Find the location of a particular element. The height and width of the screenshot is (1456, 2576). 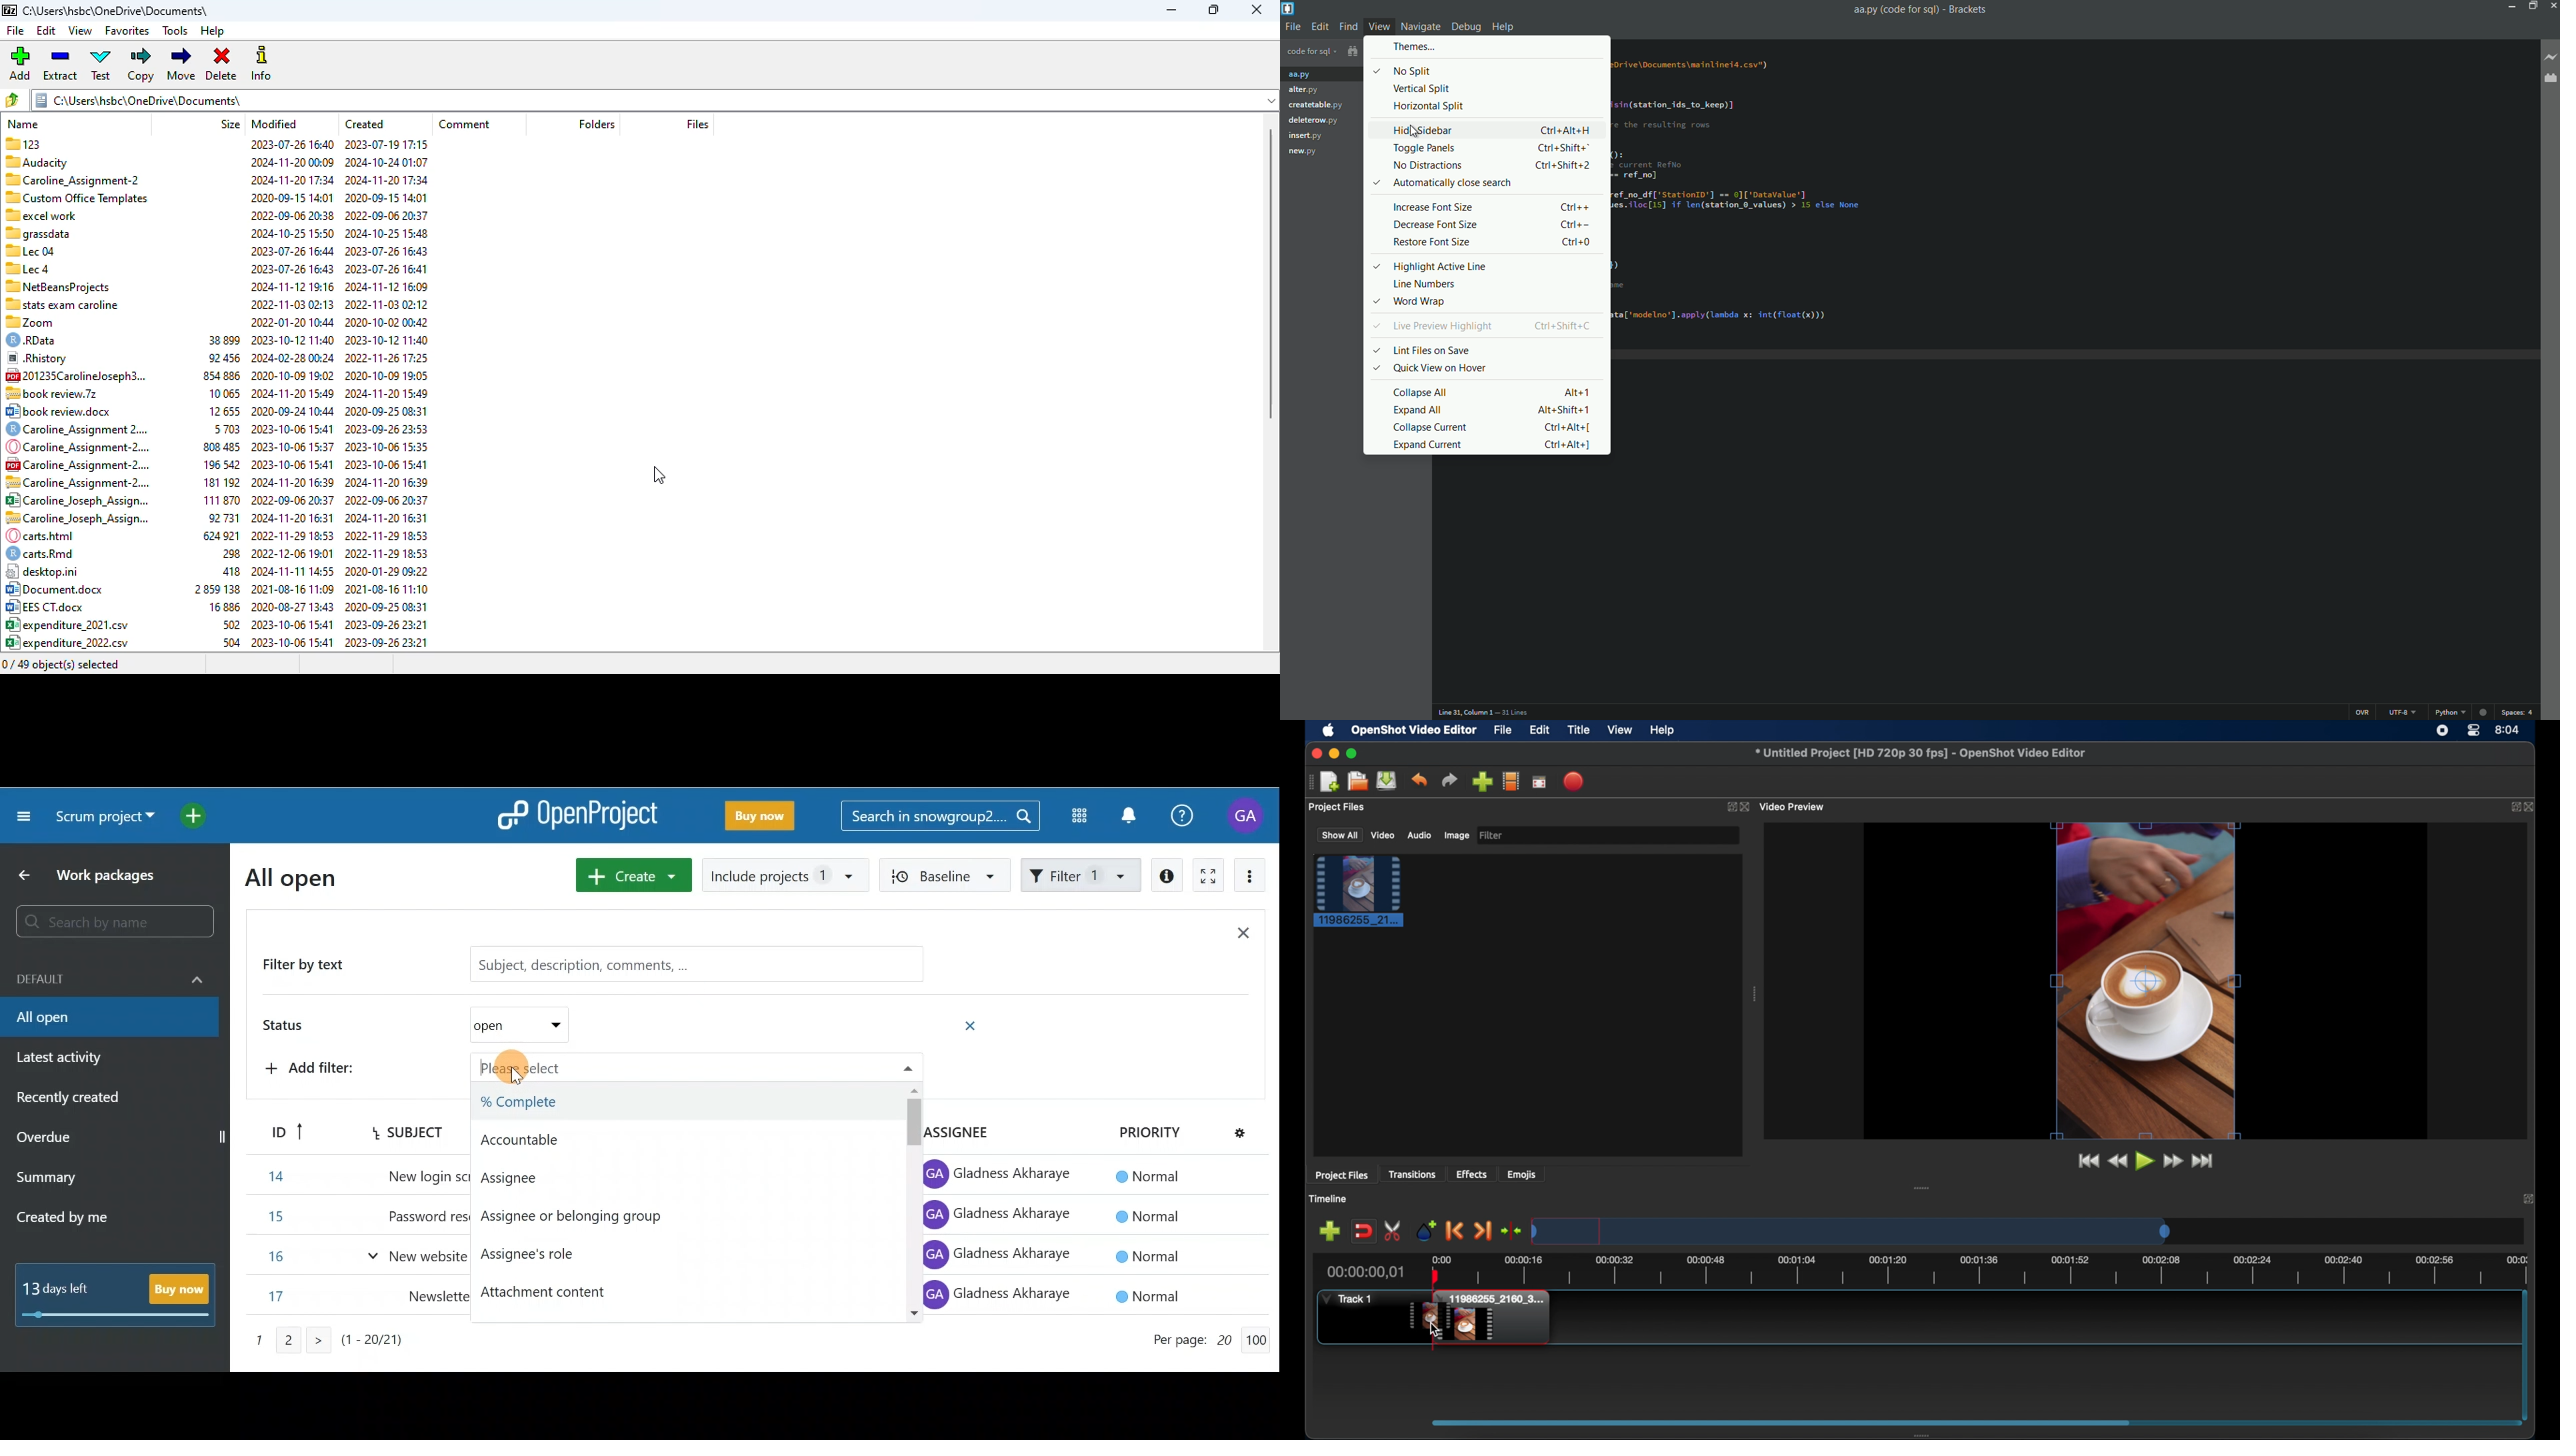

redo is located at coordinates (1449, 779).